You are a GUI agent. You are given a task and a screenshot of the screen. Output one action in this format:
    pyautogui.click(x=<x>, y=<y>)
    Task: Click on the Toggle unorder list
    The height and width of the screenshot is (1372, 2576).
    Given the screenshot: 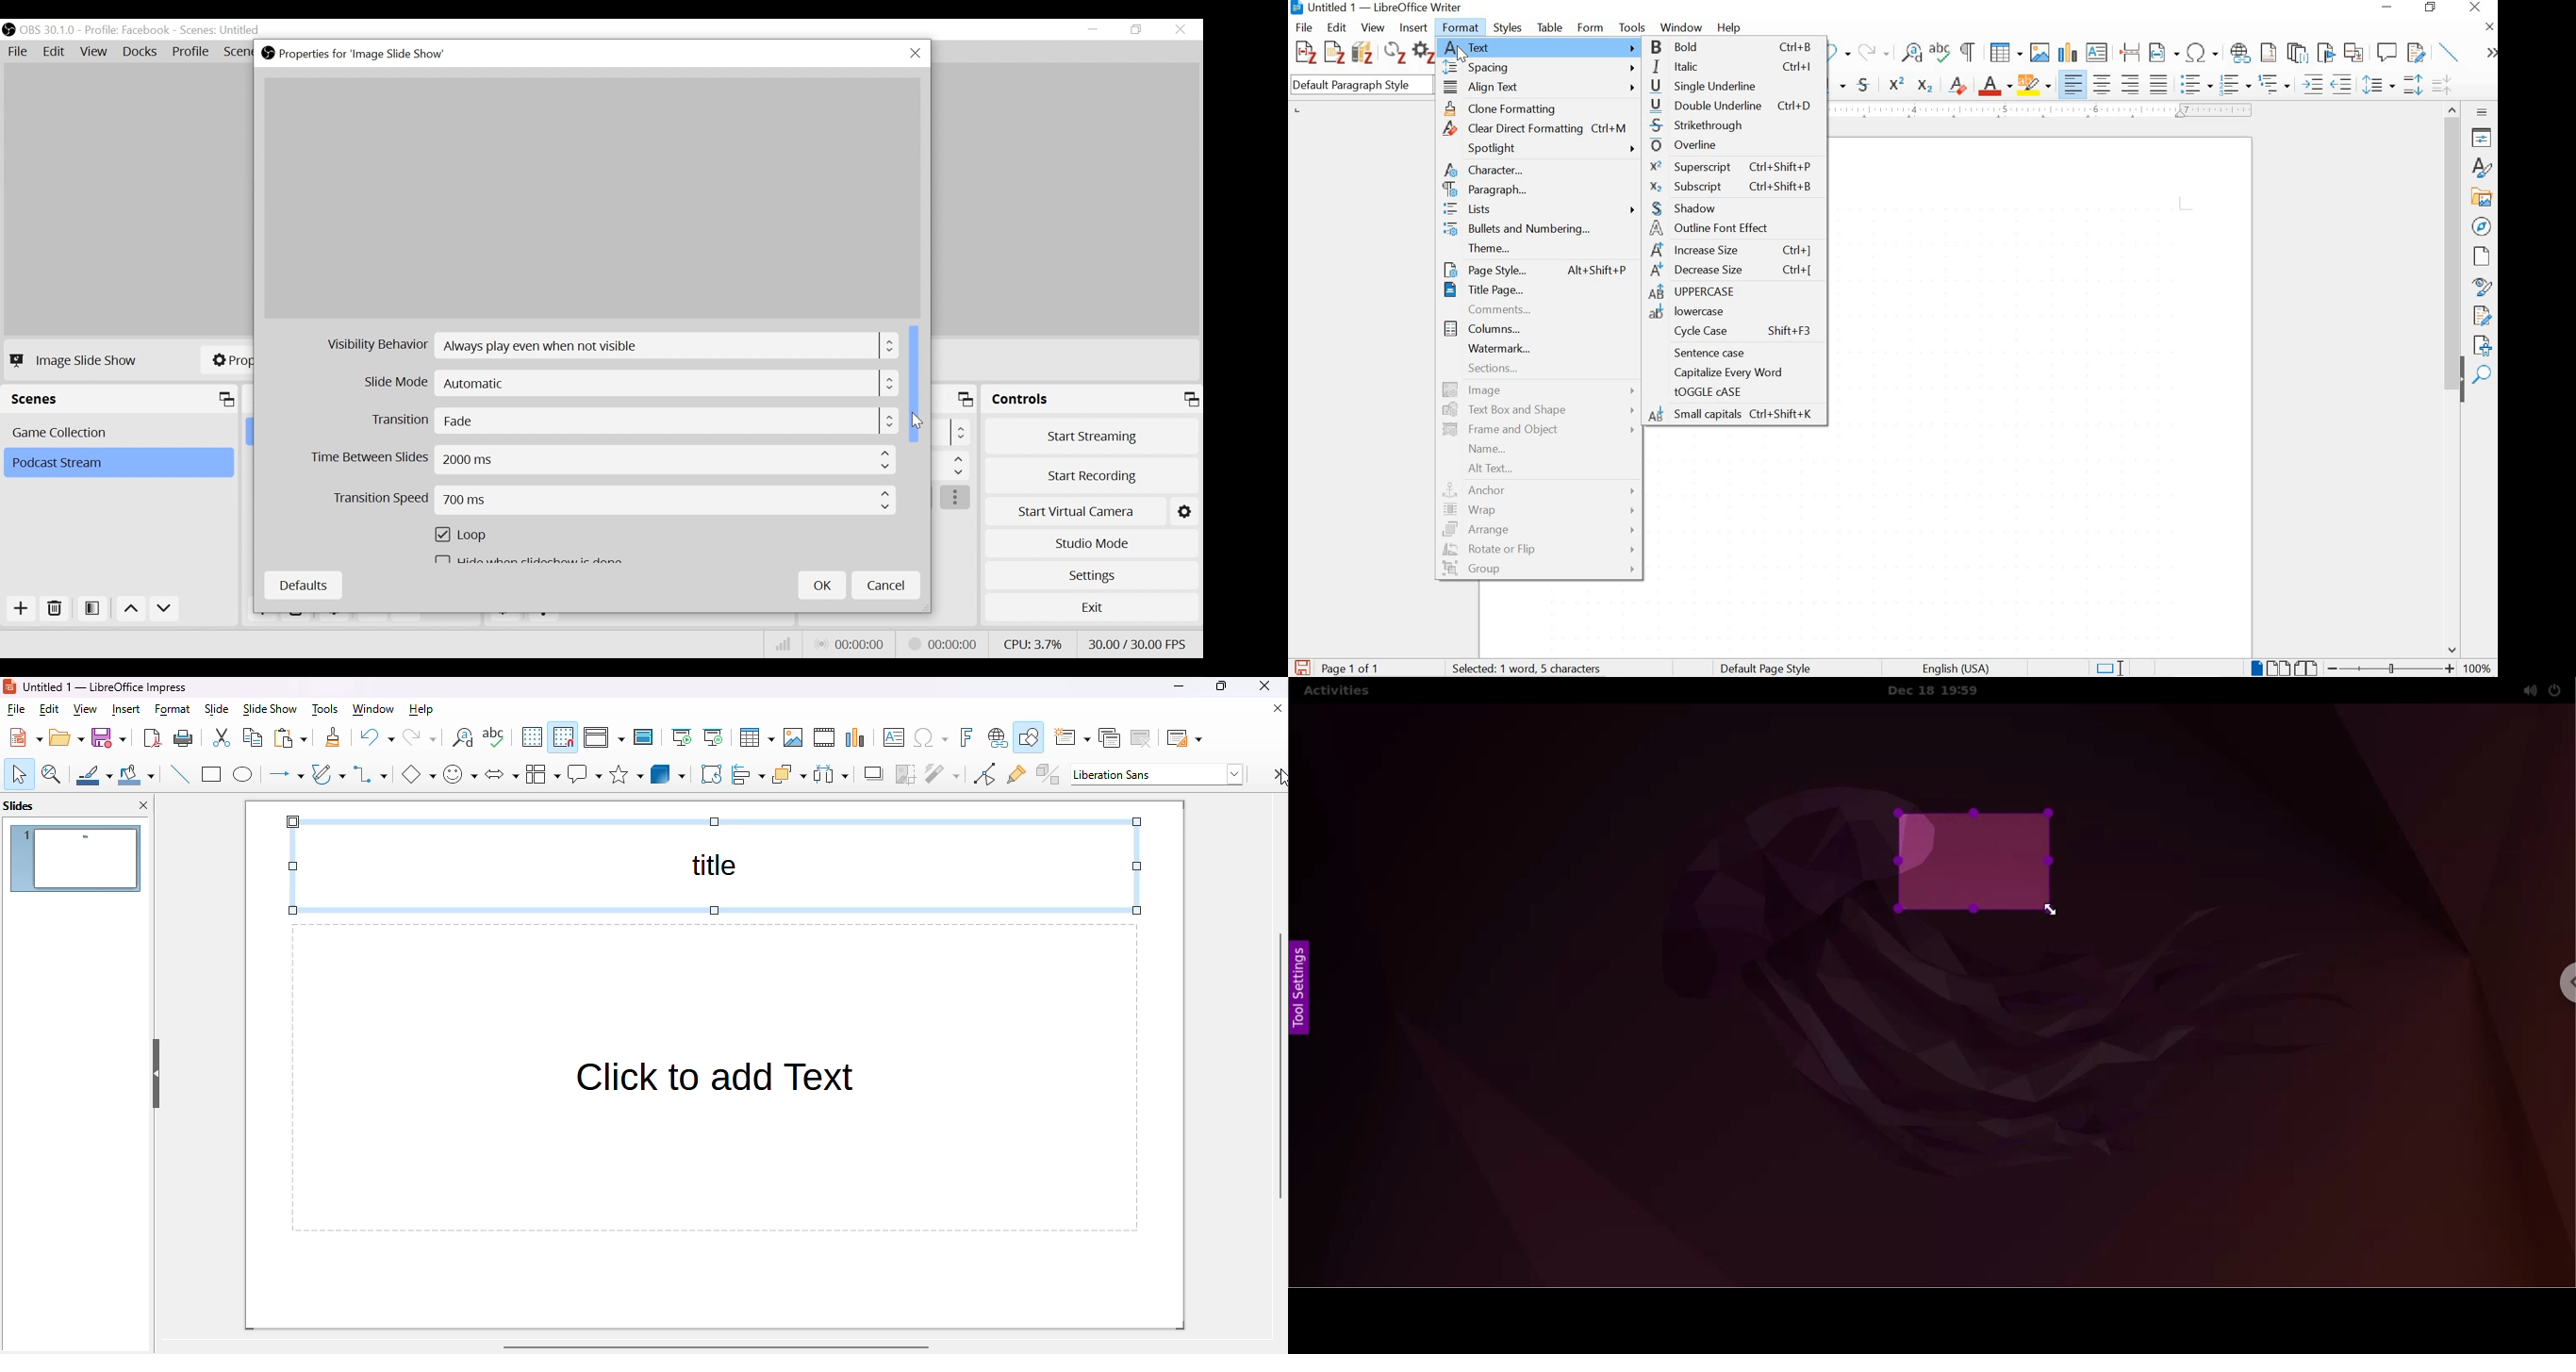 What is the action you would take?
    pyautogui.click(x=2195, y=82)
    